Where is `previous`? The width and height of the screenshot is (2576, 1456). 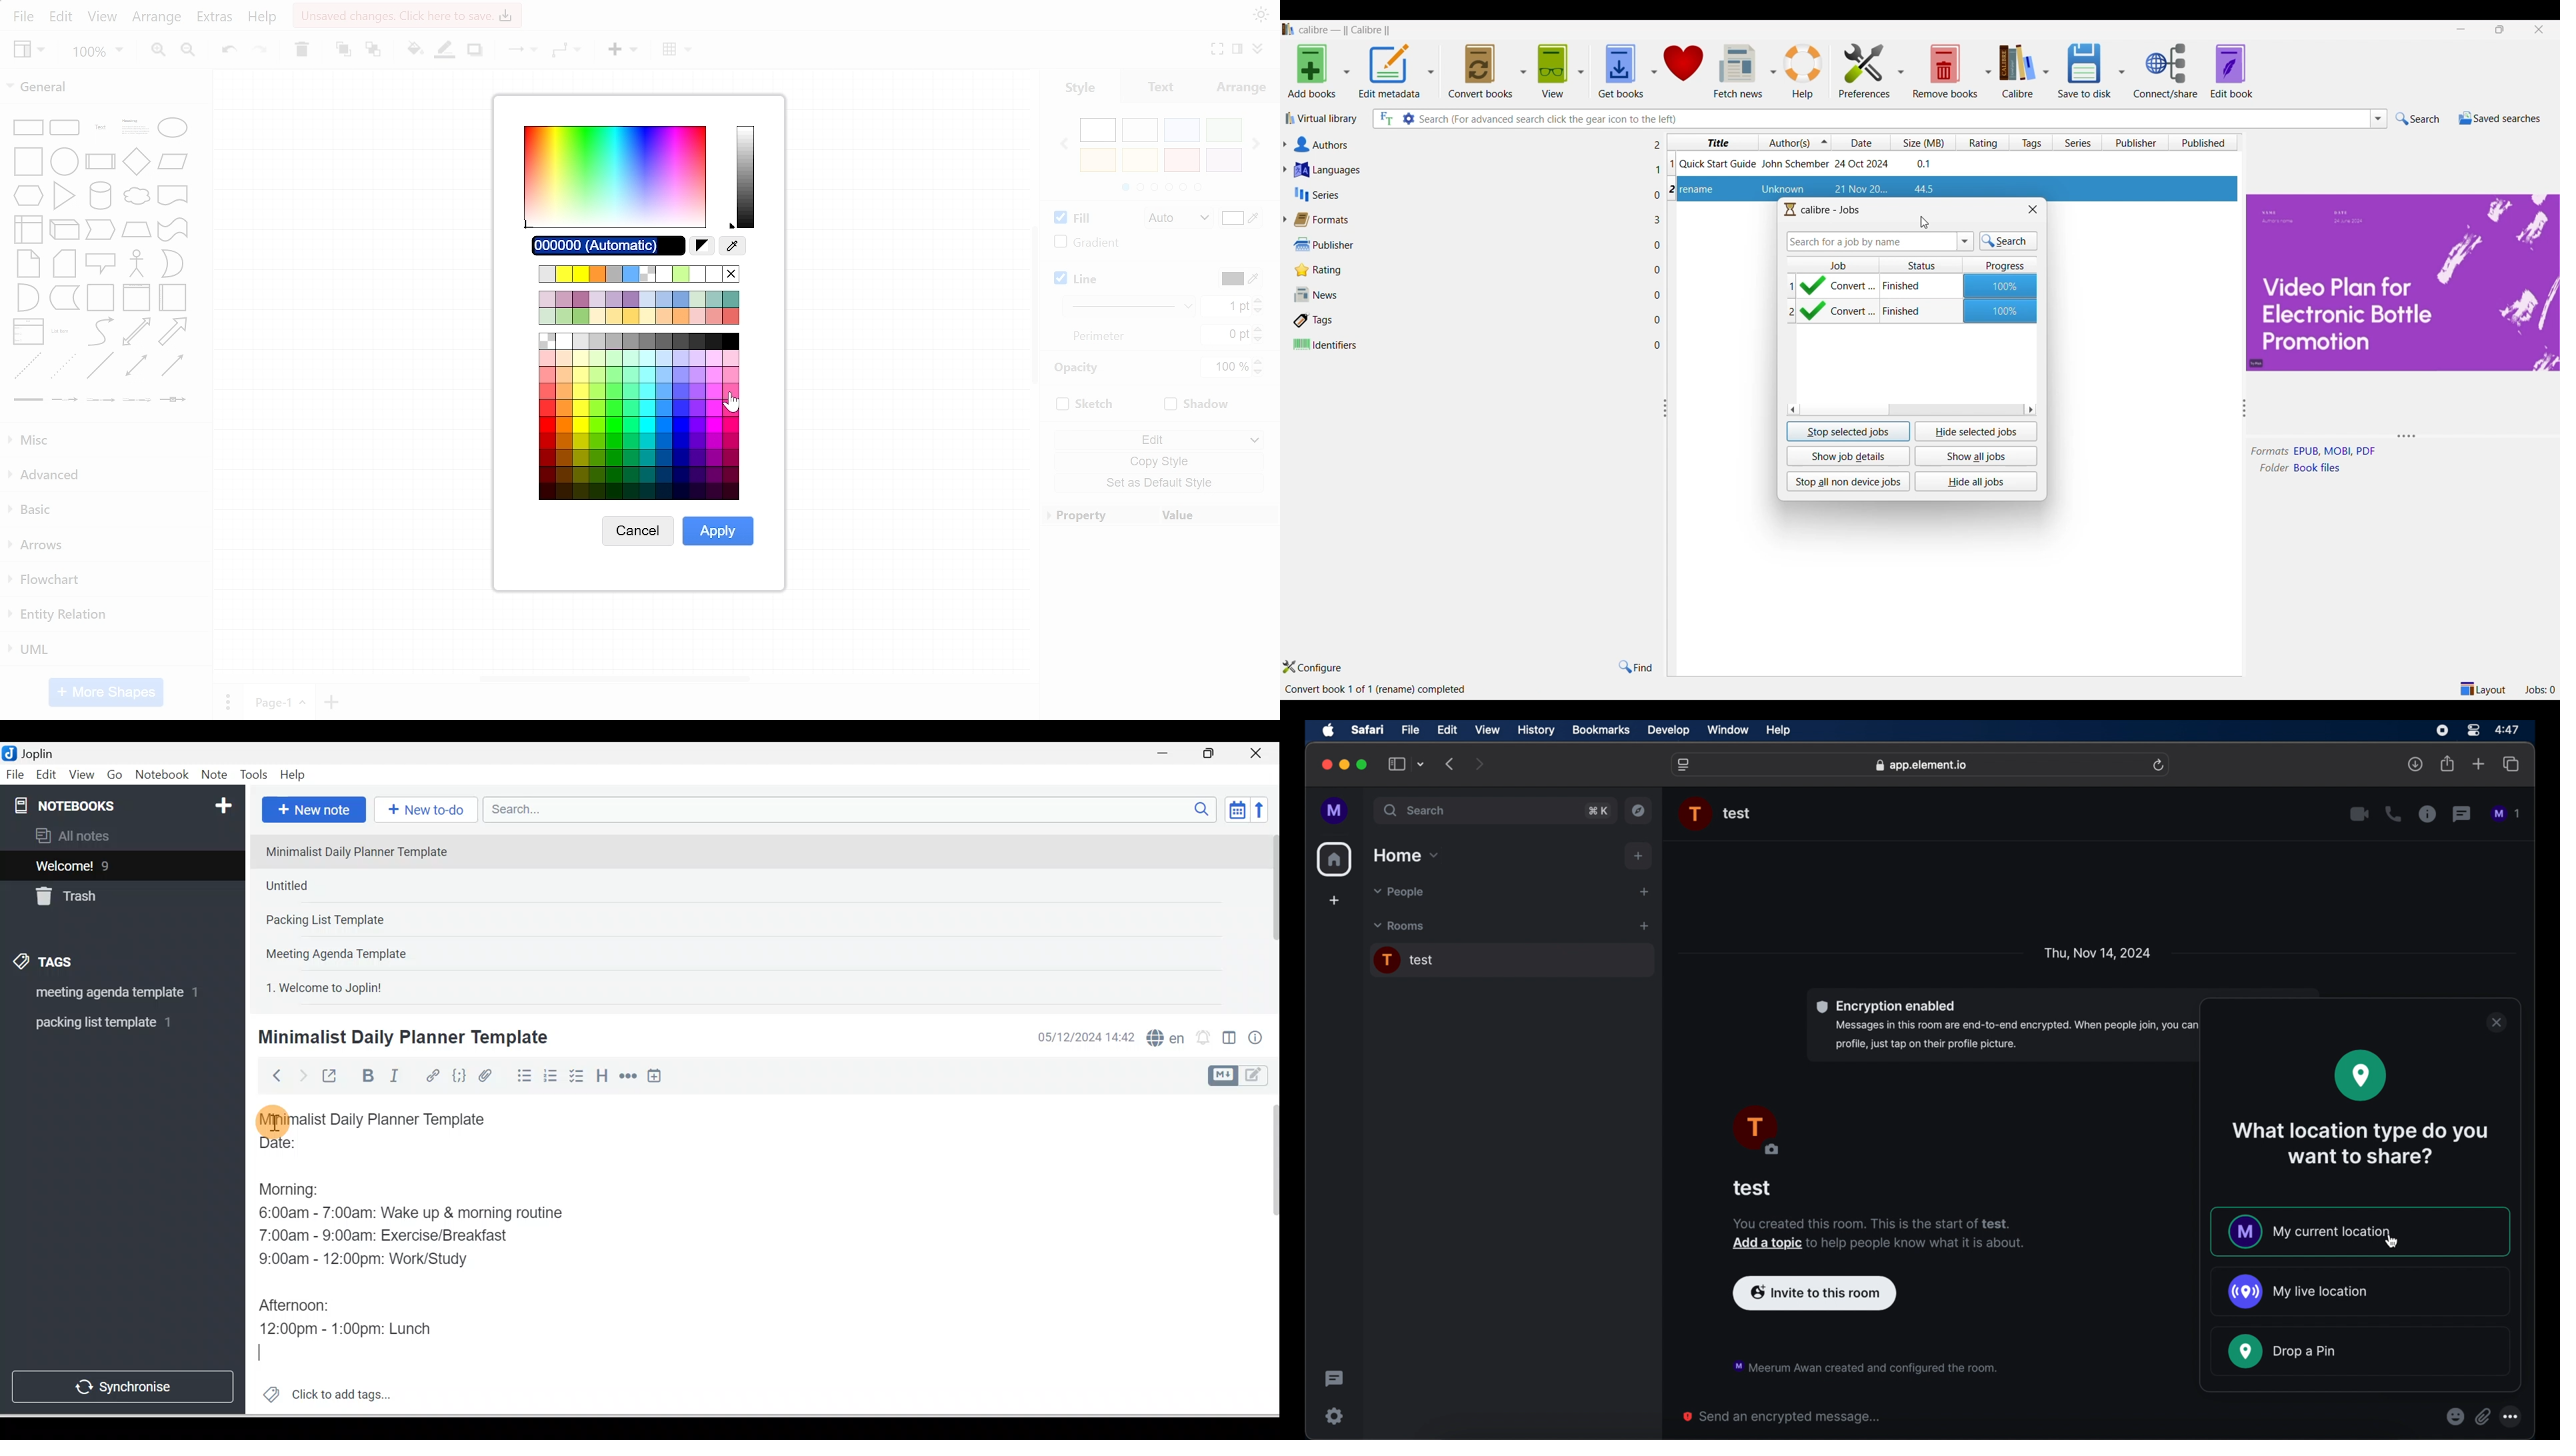
previous is located at coordinates (1451, 764).